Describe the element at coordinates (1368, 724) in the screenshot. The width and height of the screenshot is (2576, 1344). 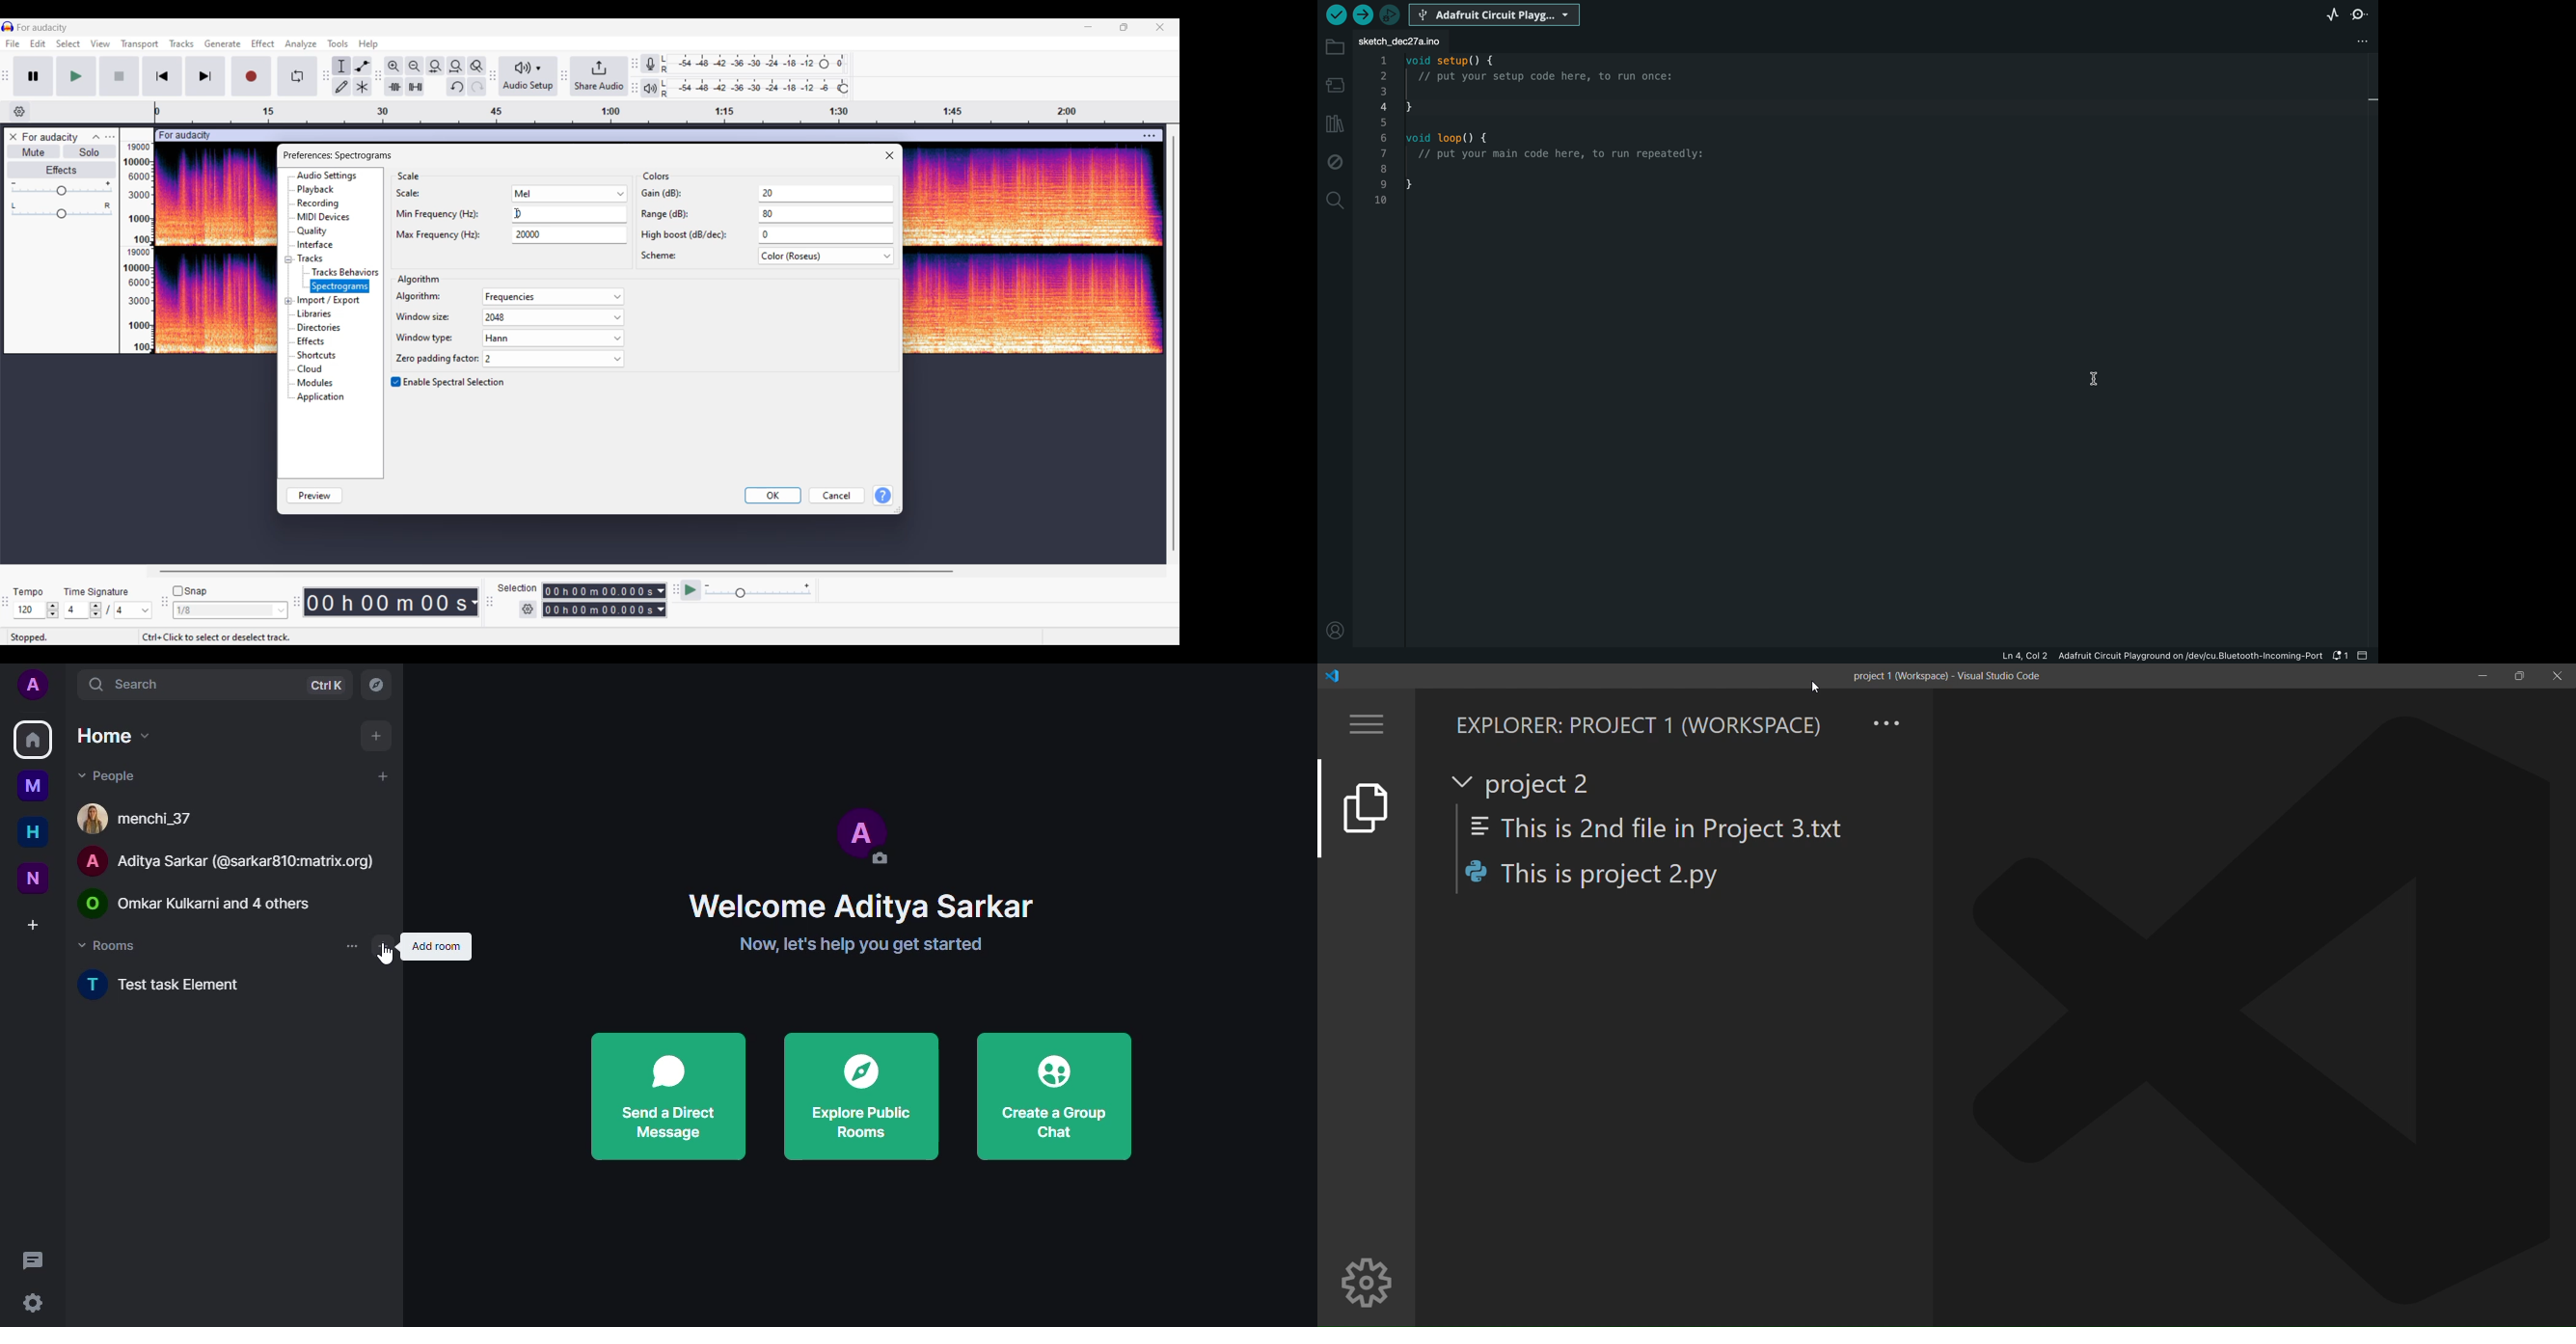
I see `menu option` at that location.